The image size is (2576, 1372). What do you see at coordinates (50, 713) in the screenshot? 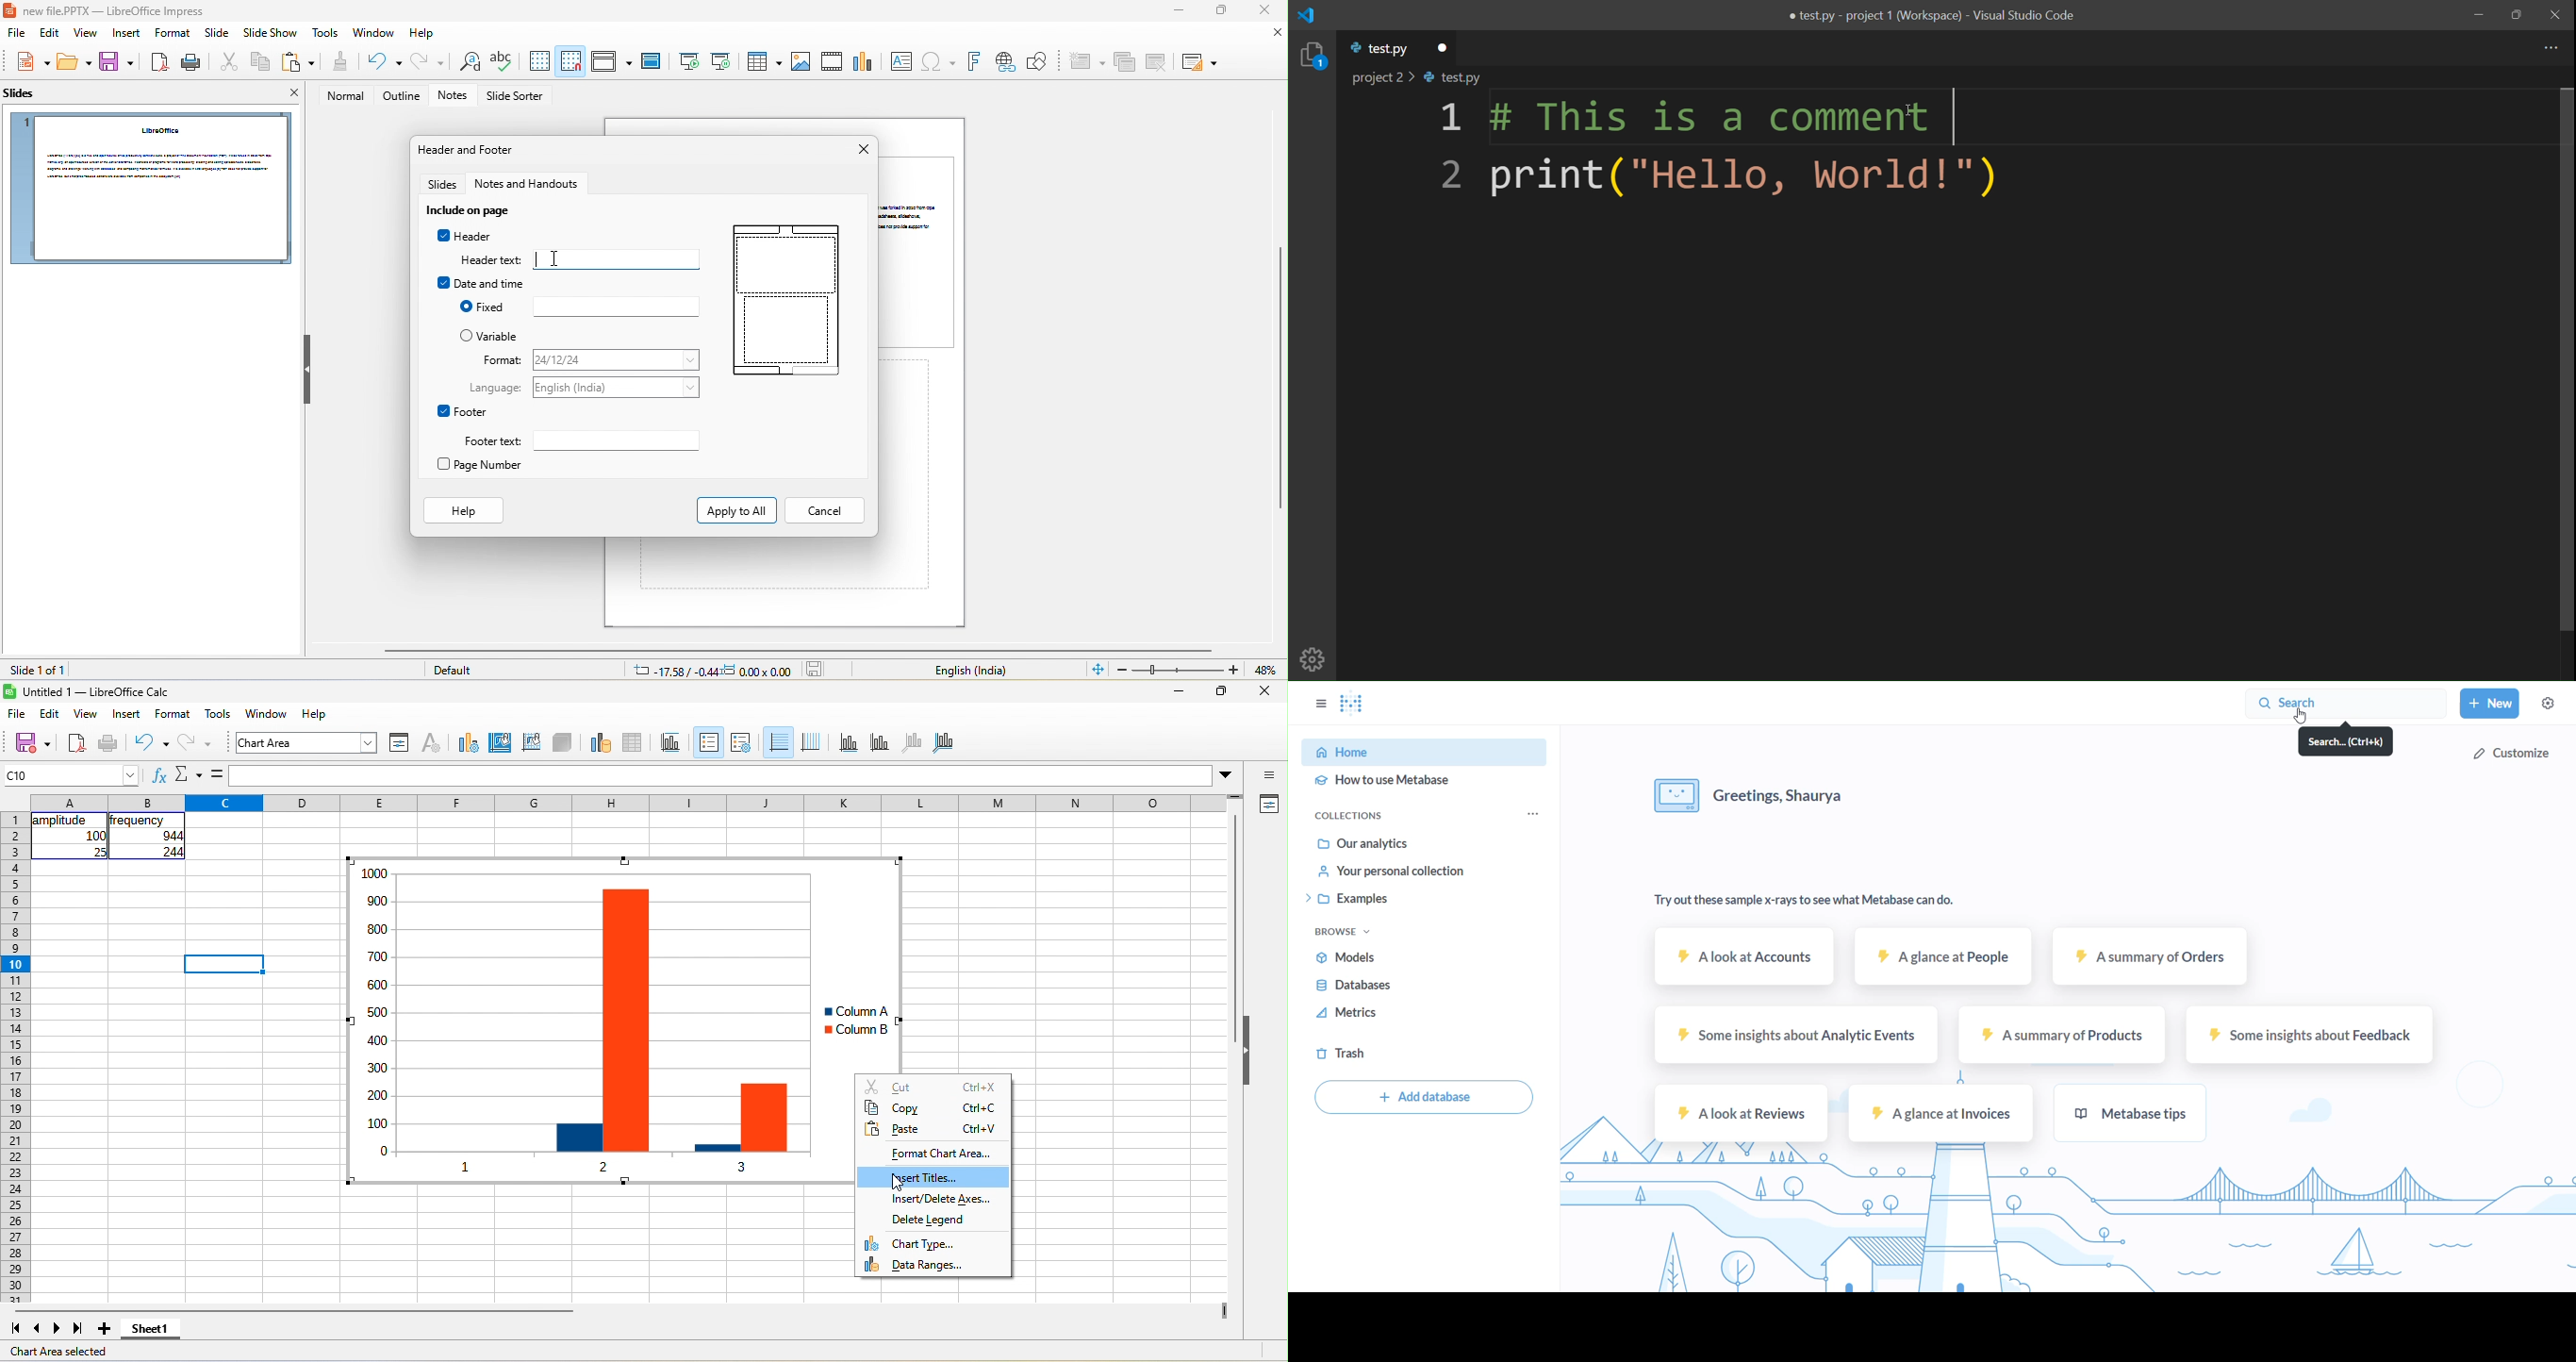
I see `edit` at bounding box center [50, 713].